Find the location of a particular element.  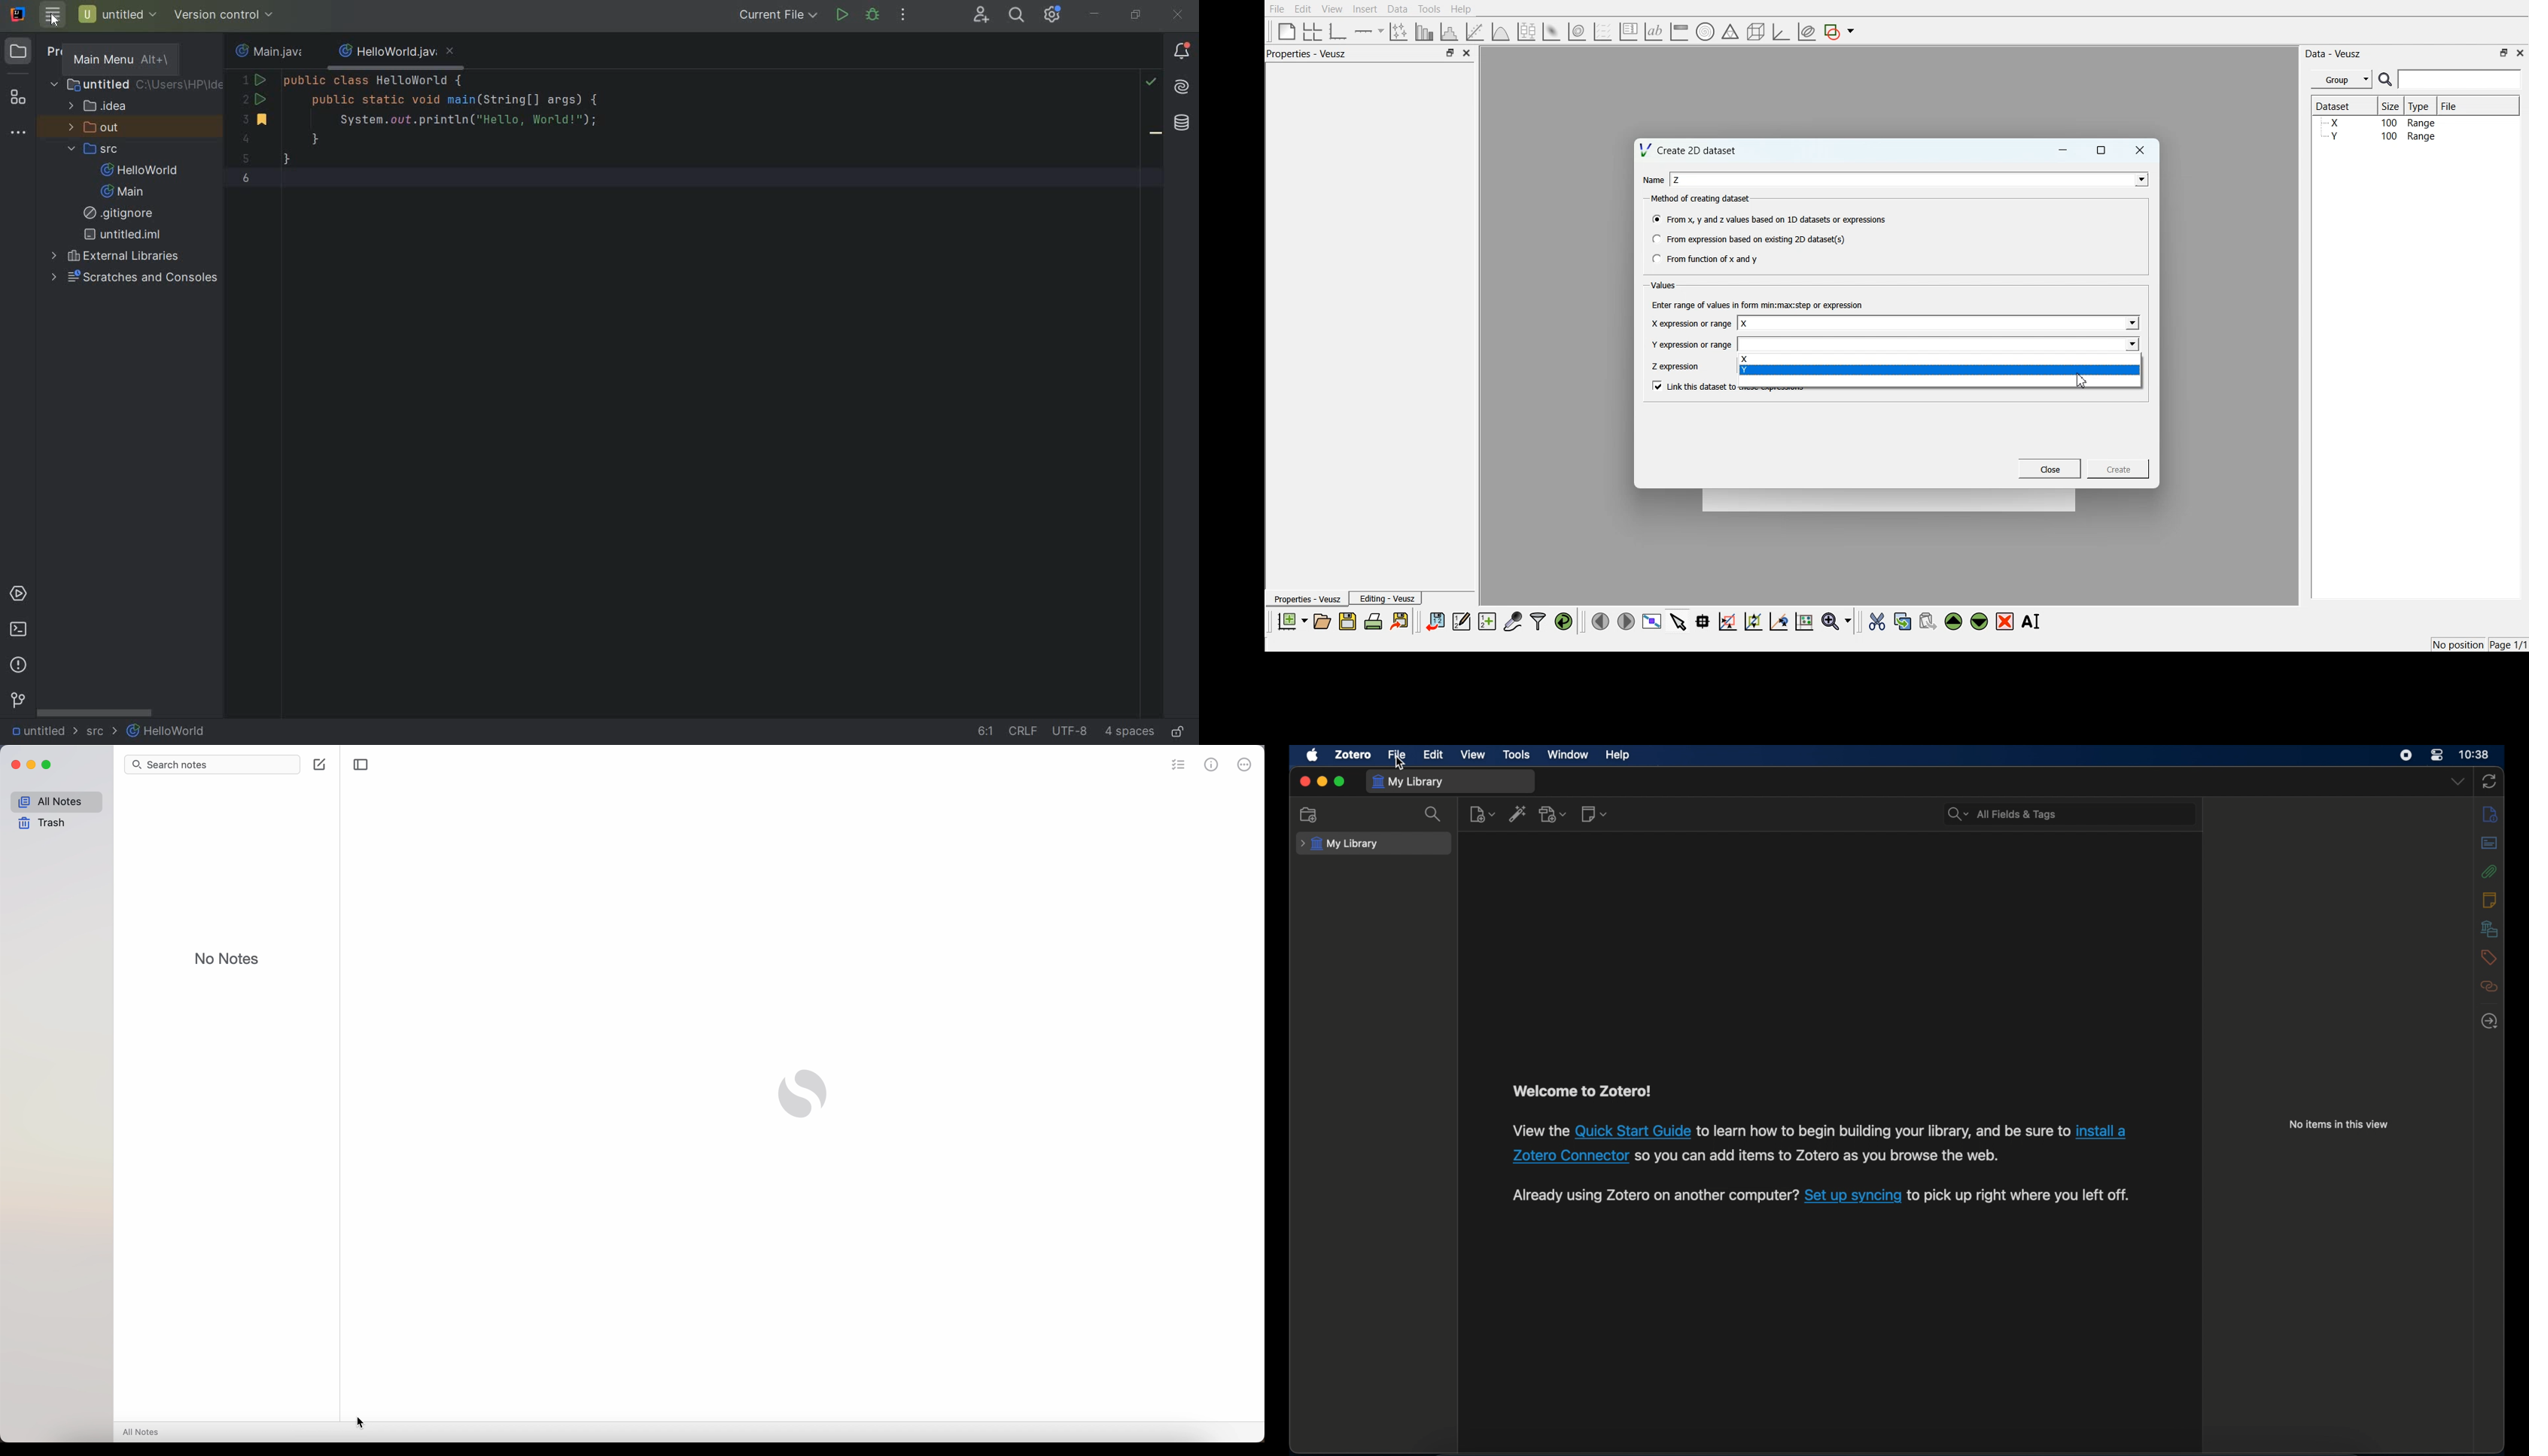

related is located at coordinates (2489, 987).